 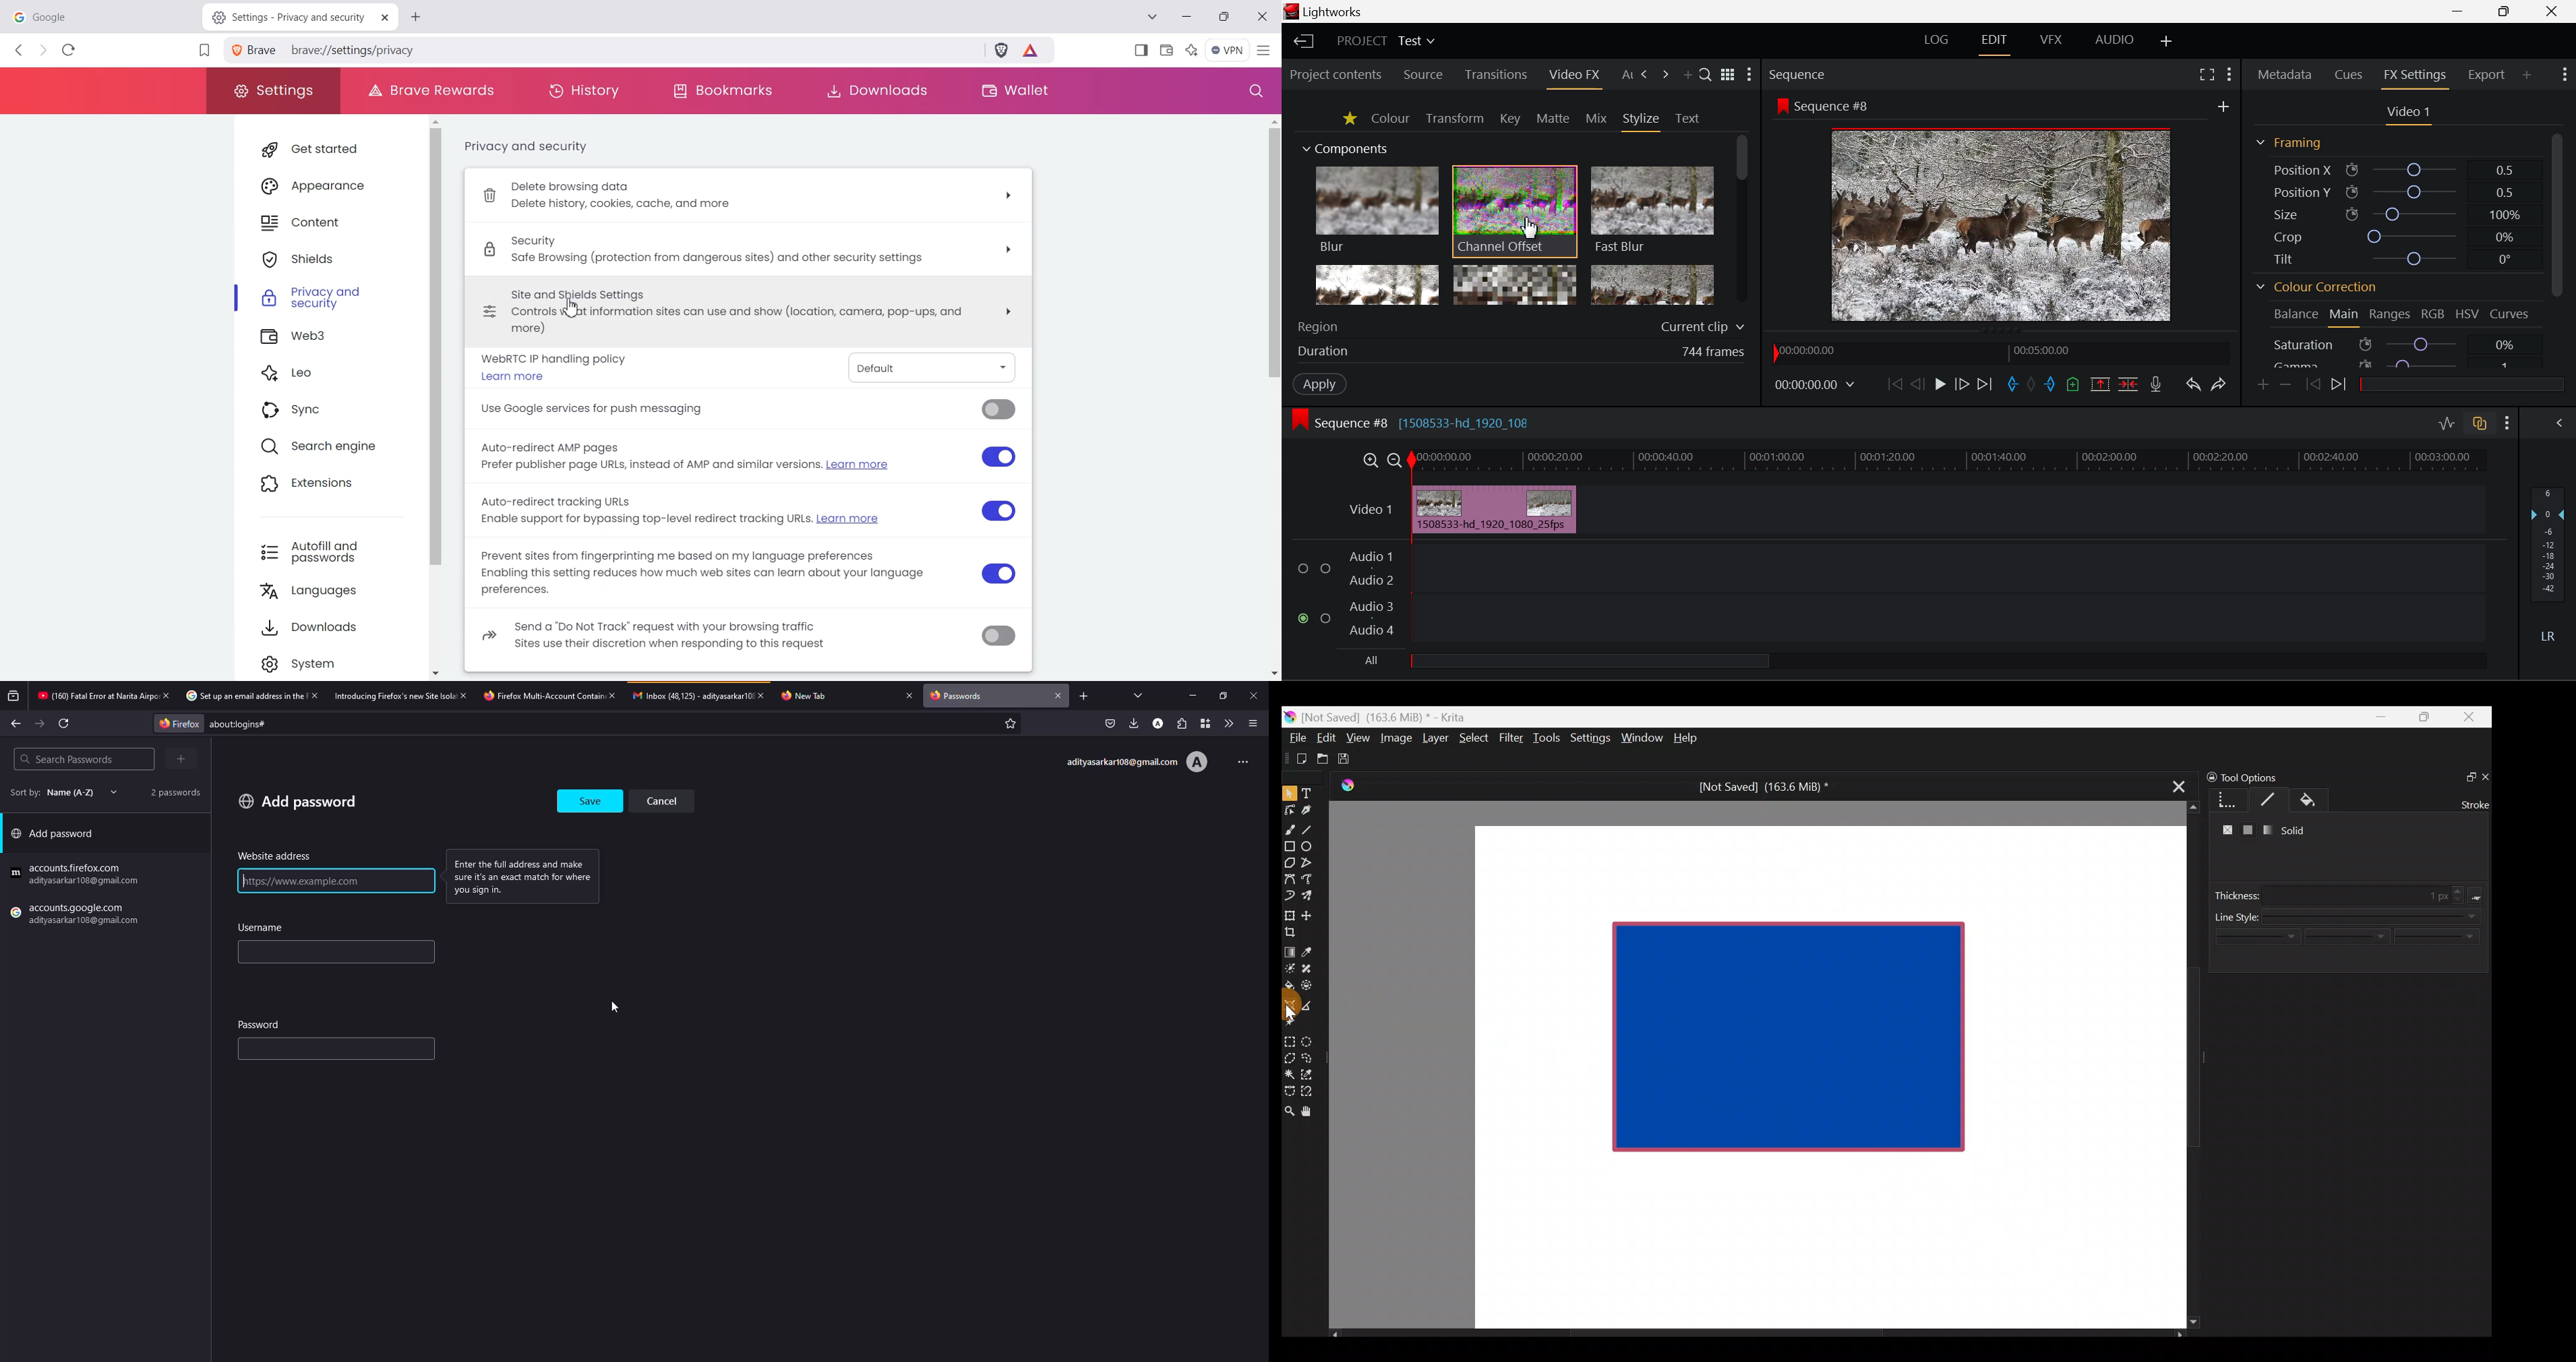 I want to click on Transitions, so click(x=1495, y=74).